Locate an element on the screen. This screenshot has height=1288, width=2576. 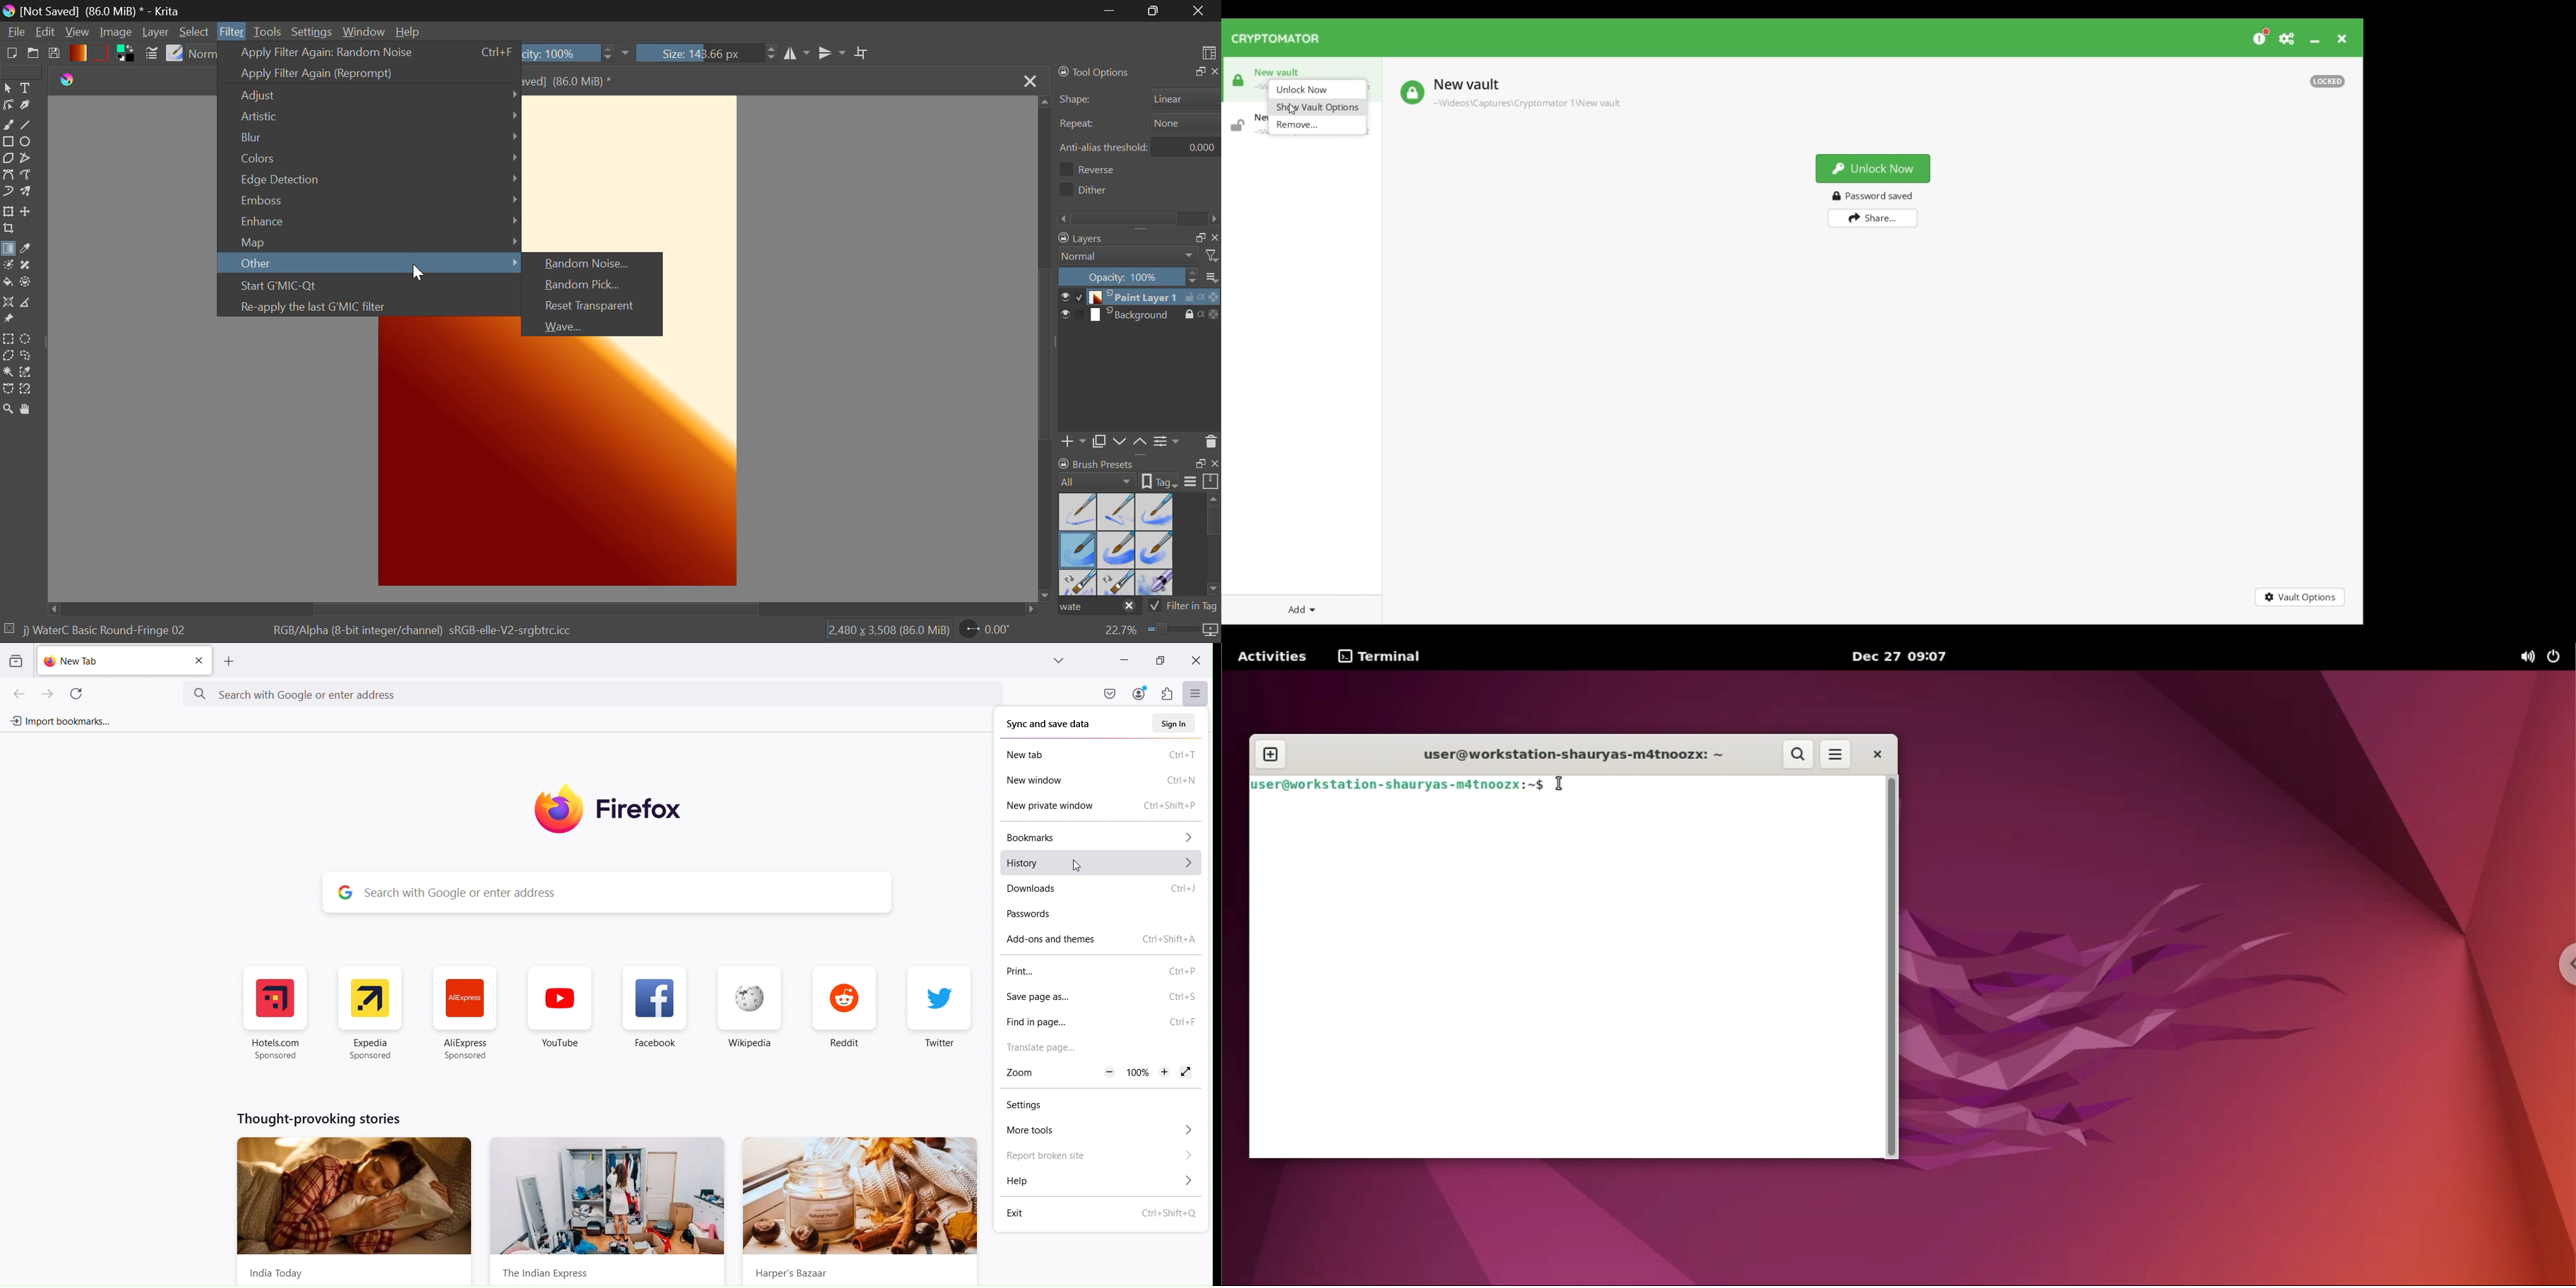
Sign in is located at coordinates (1178, 723).